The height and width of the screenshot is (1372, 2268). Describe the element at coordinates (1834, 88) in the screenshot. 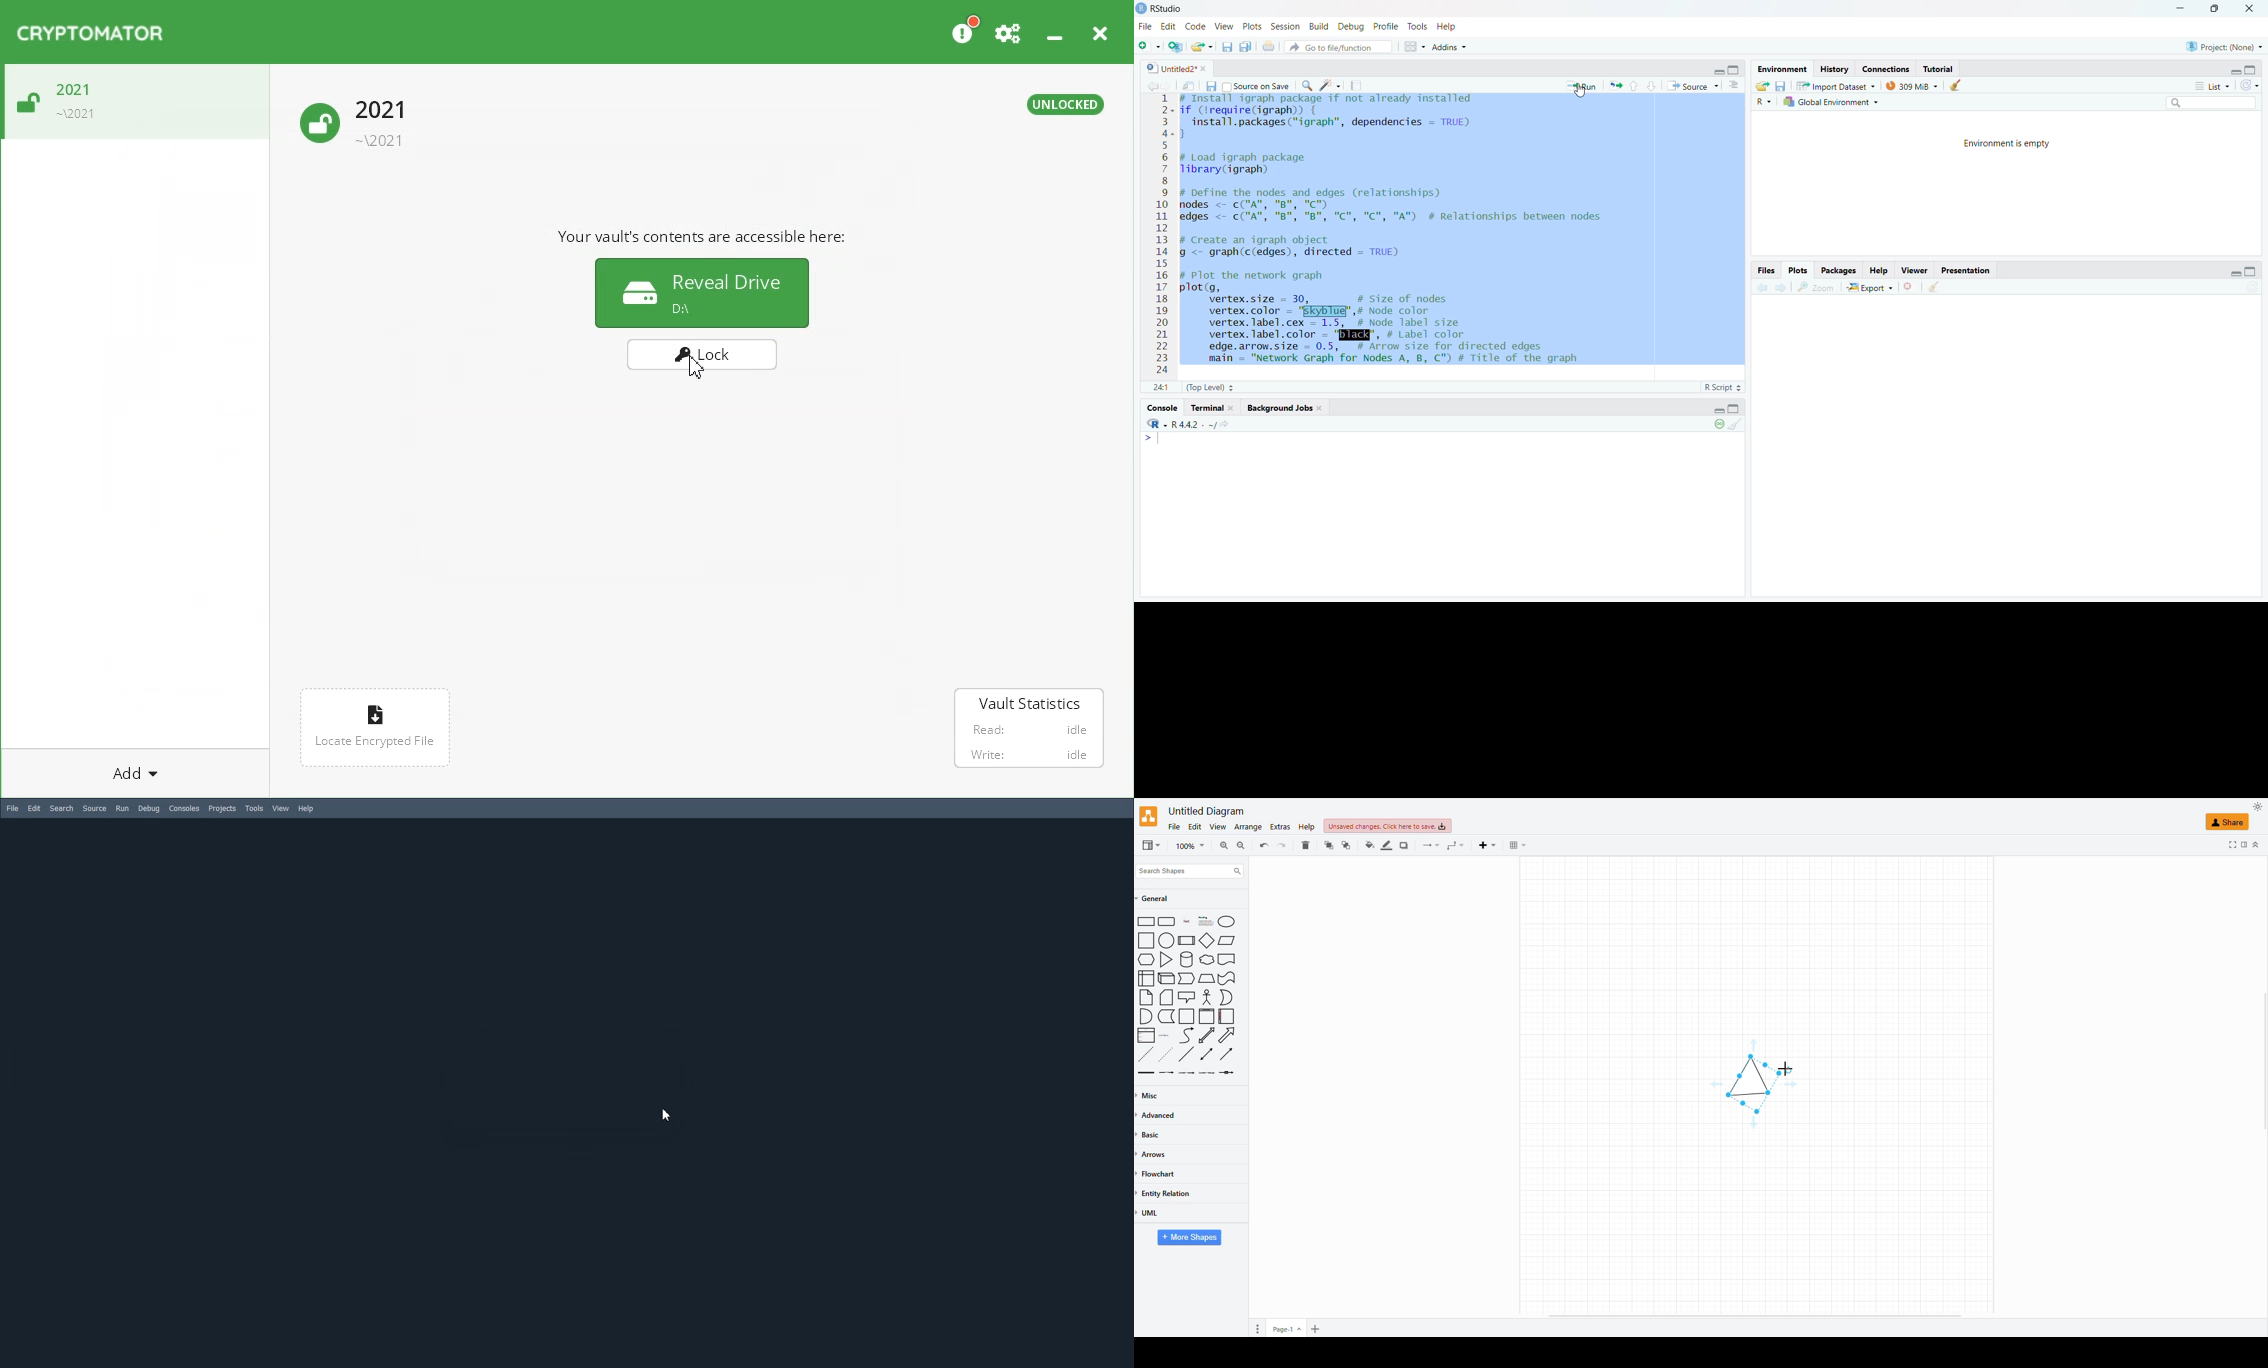

I see `IMport vataset ©` at that location.